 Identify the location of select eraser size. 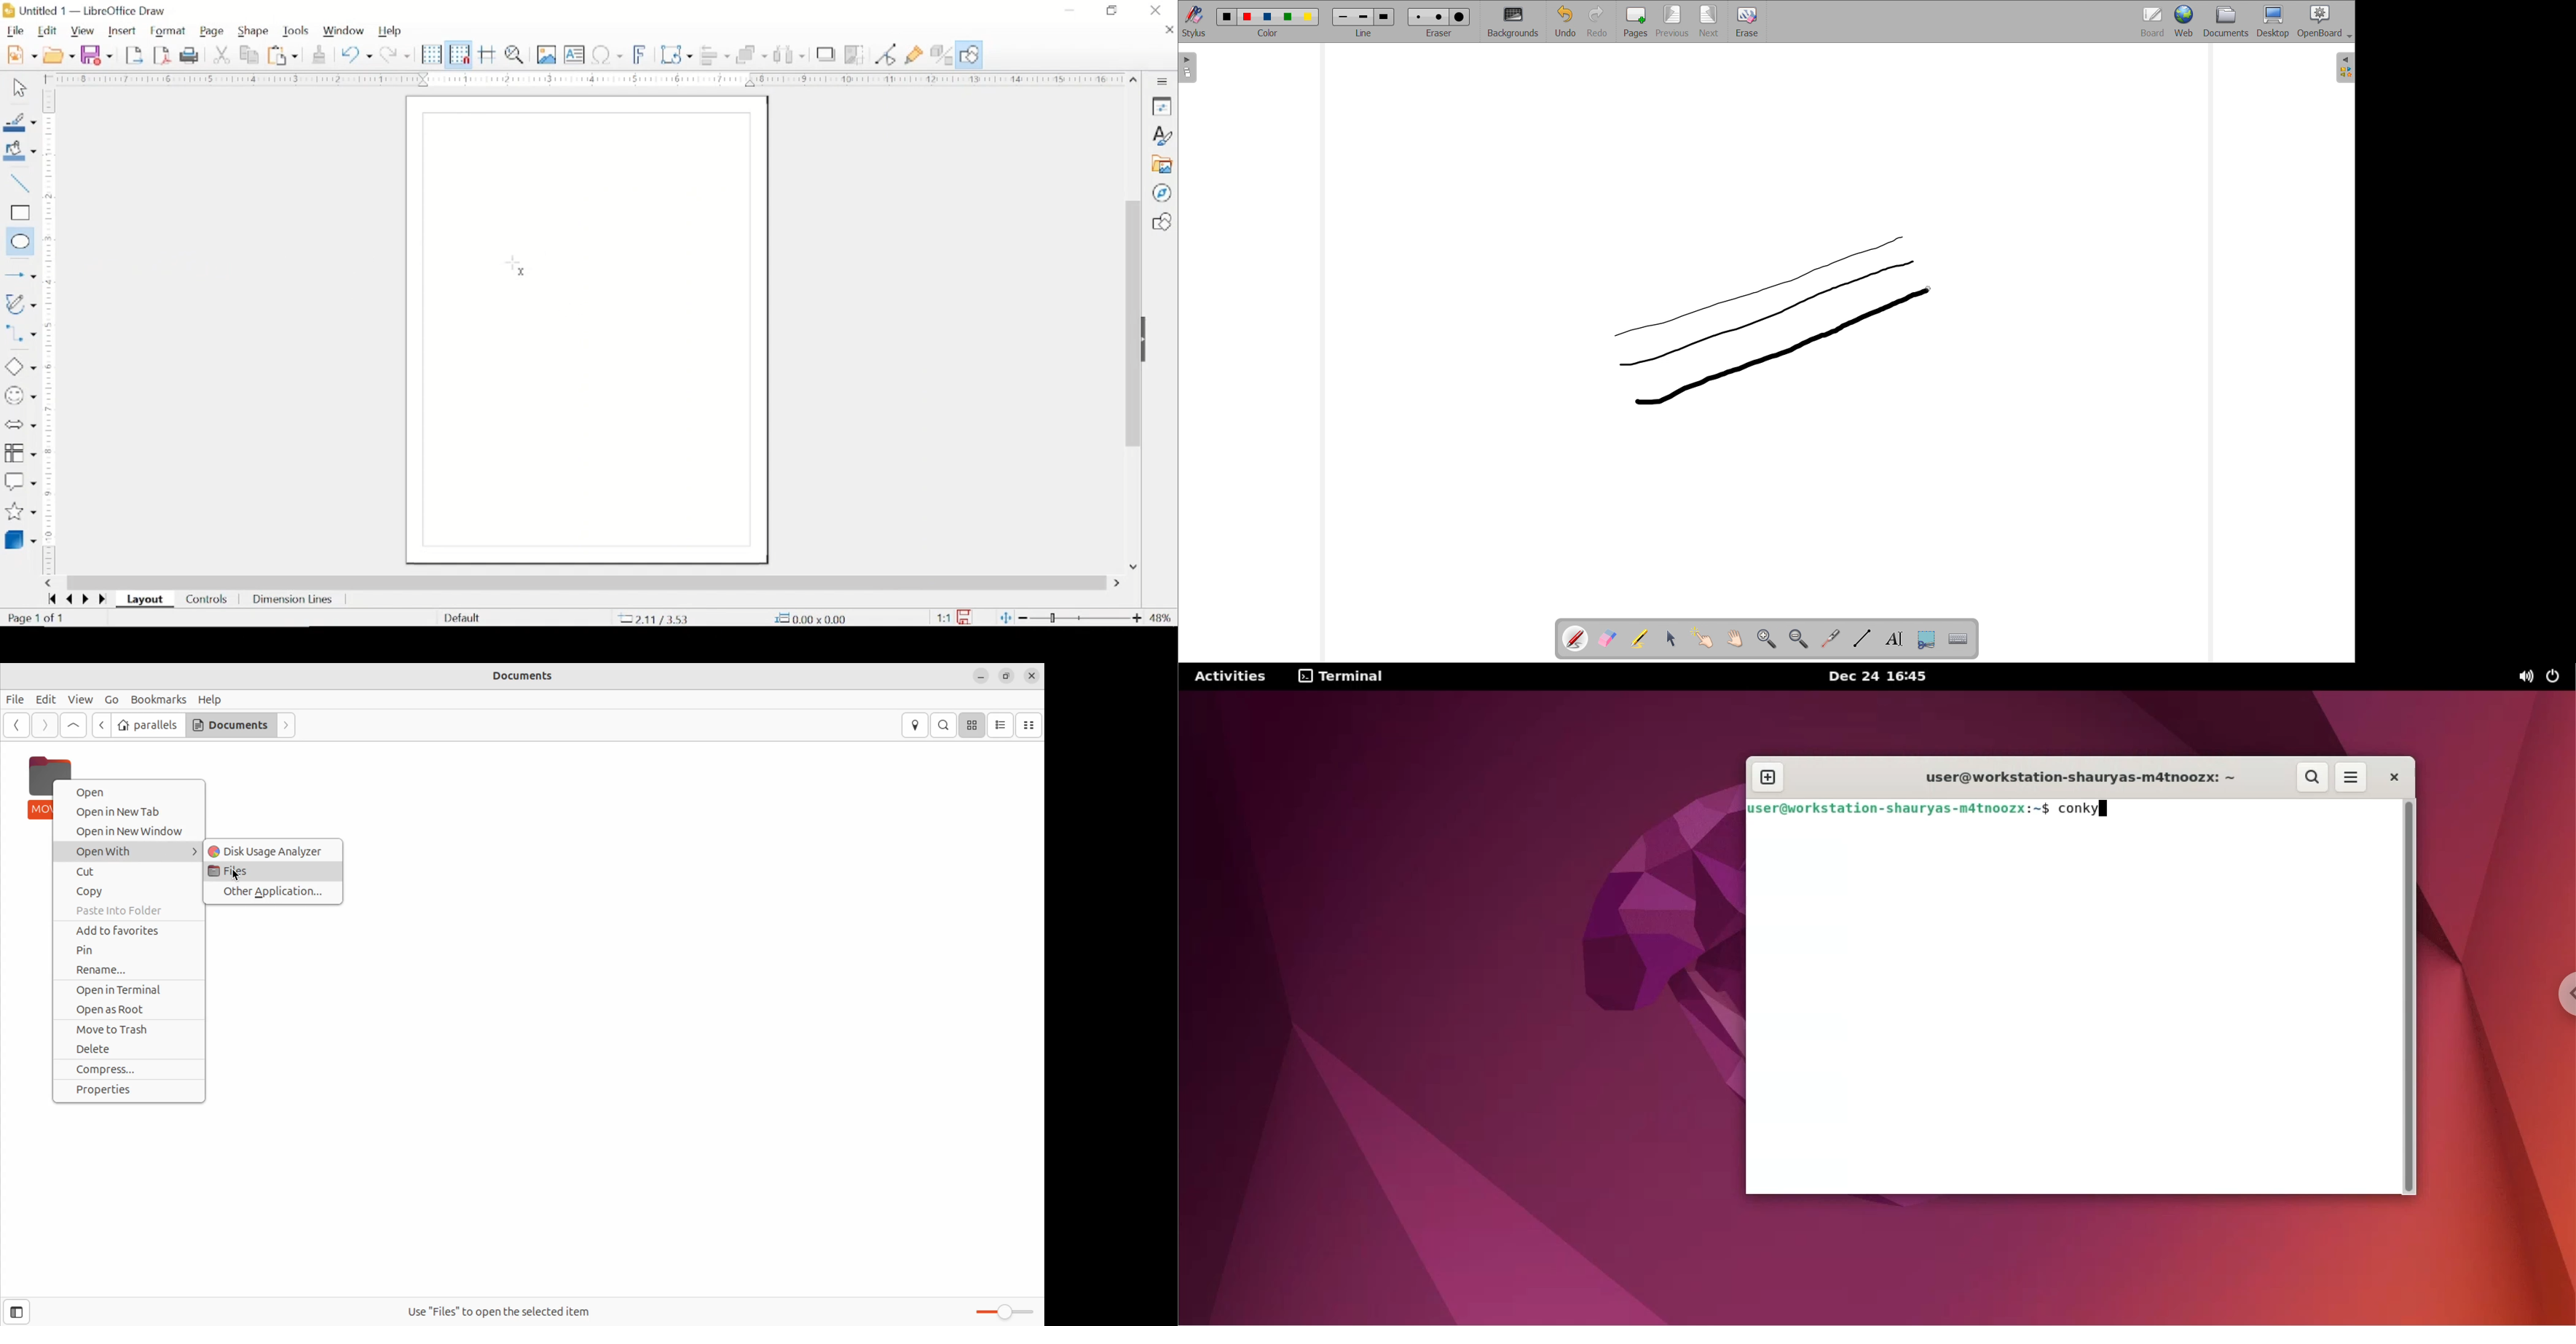
(1440, 33).